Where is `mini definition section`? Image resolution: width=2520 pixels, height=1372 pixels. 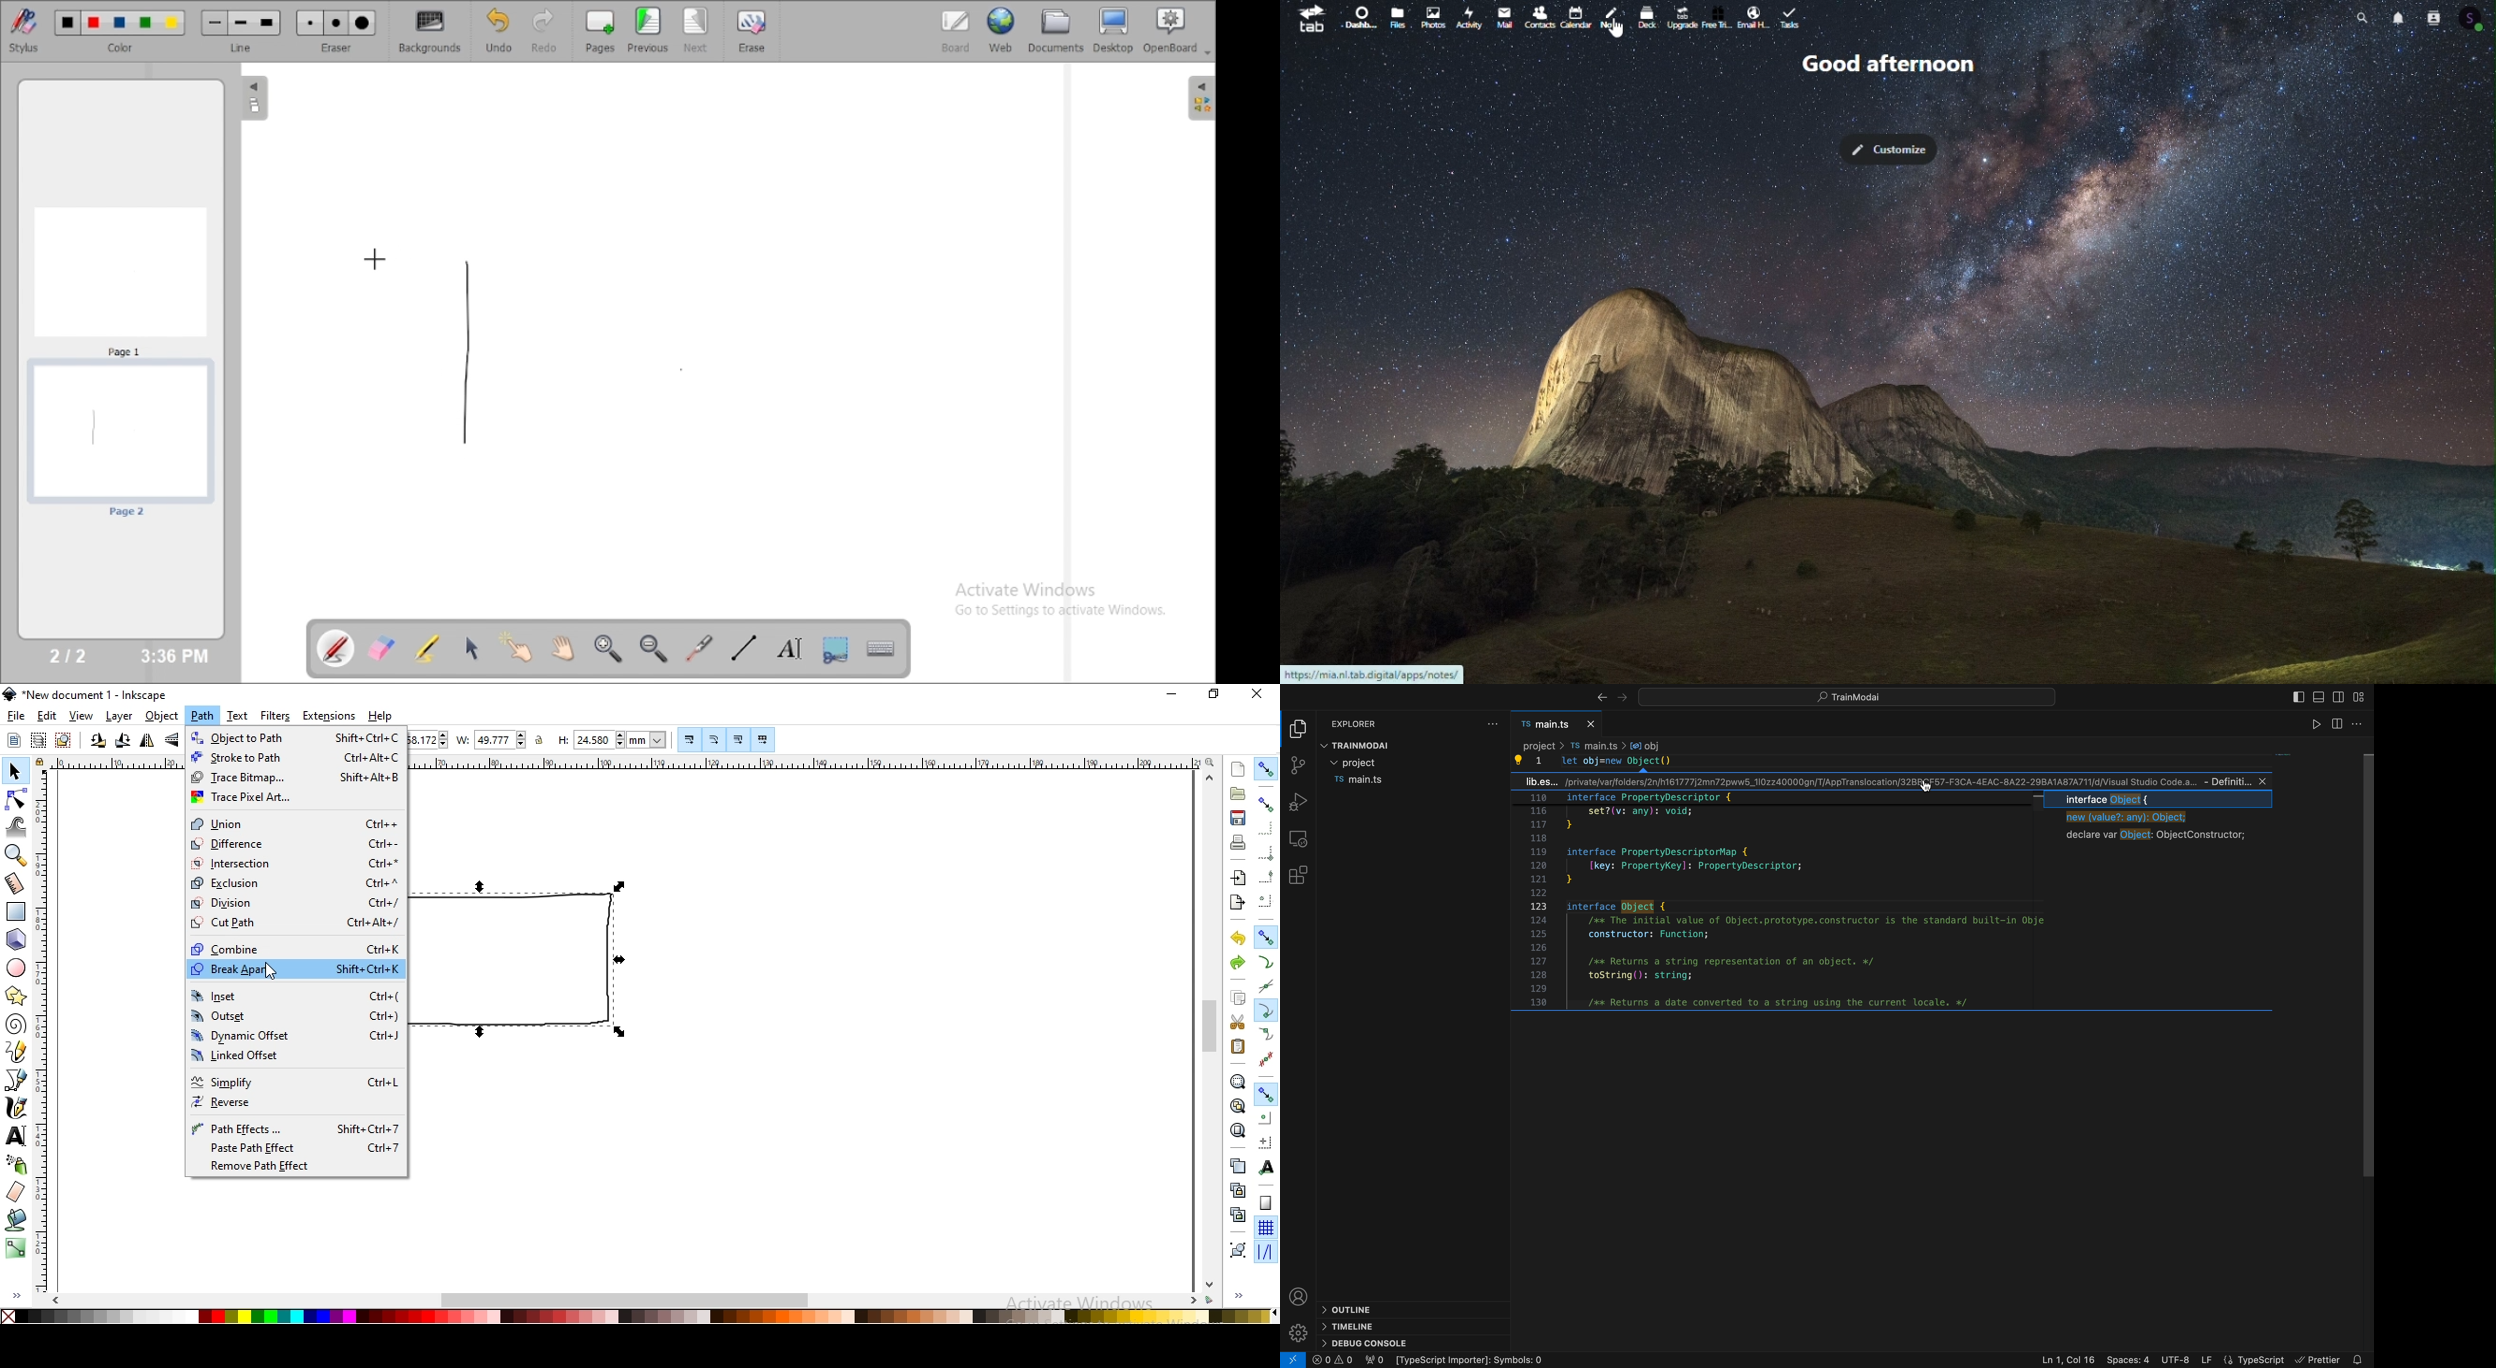 mini definition section is located at coordinates (1894, 882).